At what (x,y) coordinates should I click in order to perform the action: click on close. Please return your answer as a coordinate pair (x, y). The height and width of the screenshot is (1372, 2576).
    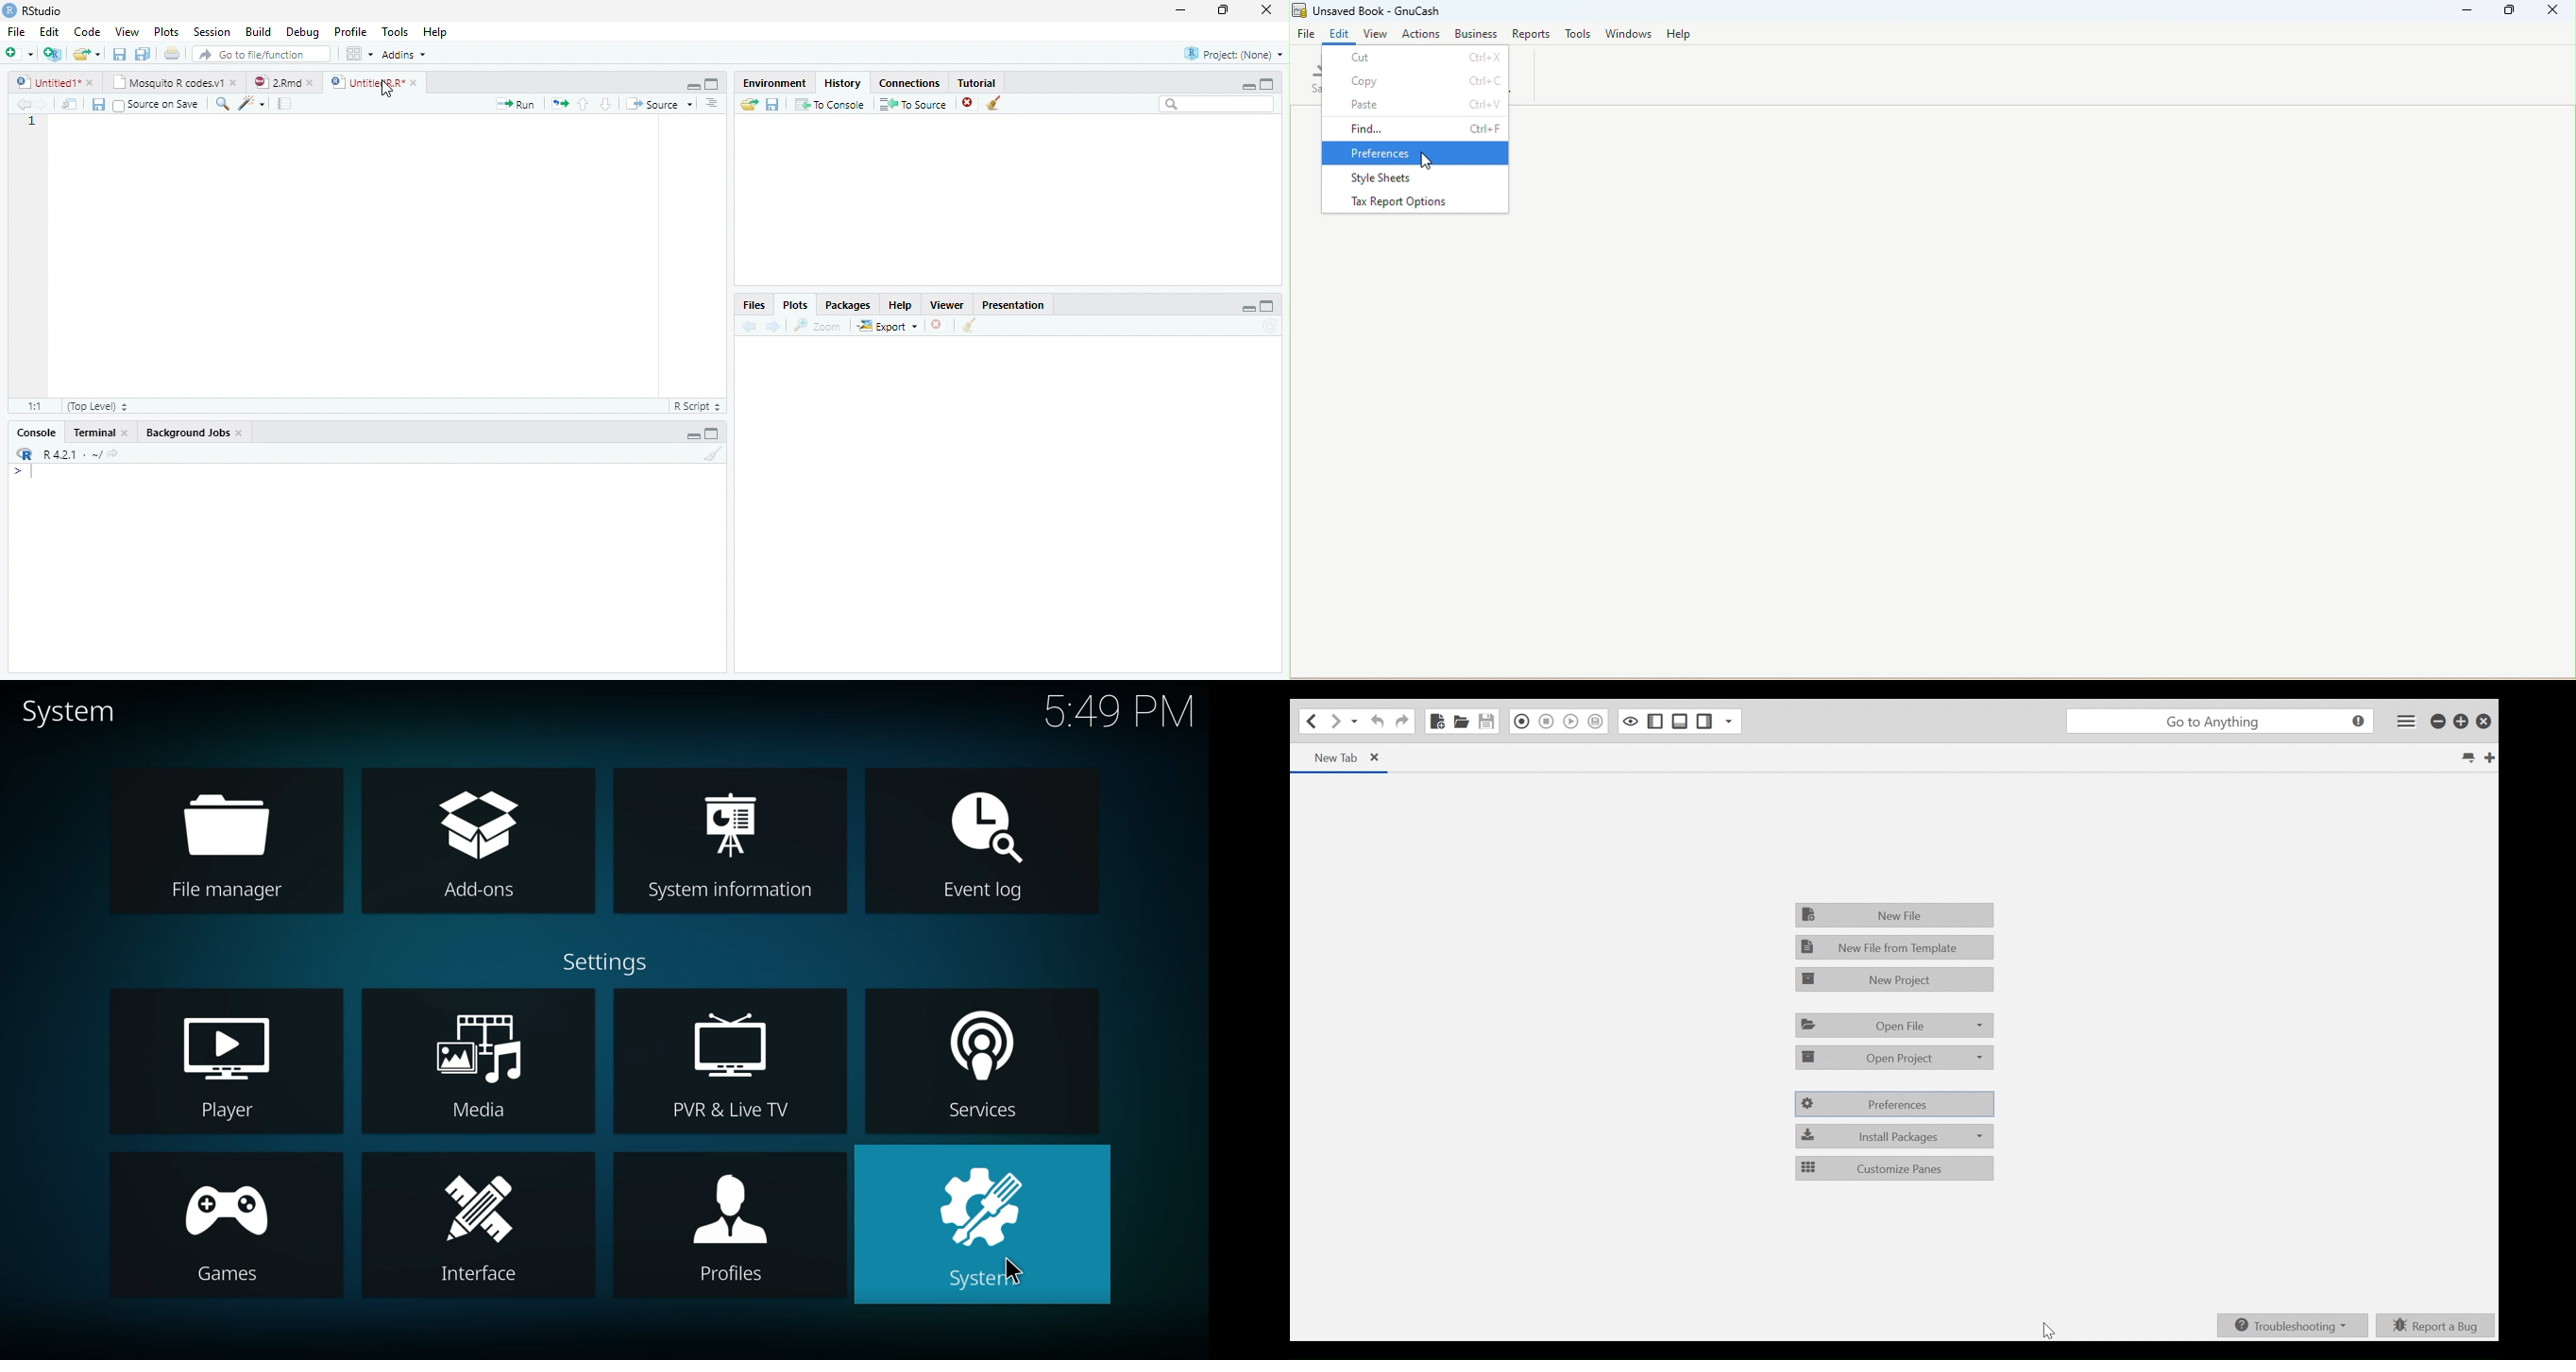
    Looking at the image, I should click on (234, 82).